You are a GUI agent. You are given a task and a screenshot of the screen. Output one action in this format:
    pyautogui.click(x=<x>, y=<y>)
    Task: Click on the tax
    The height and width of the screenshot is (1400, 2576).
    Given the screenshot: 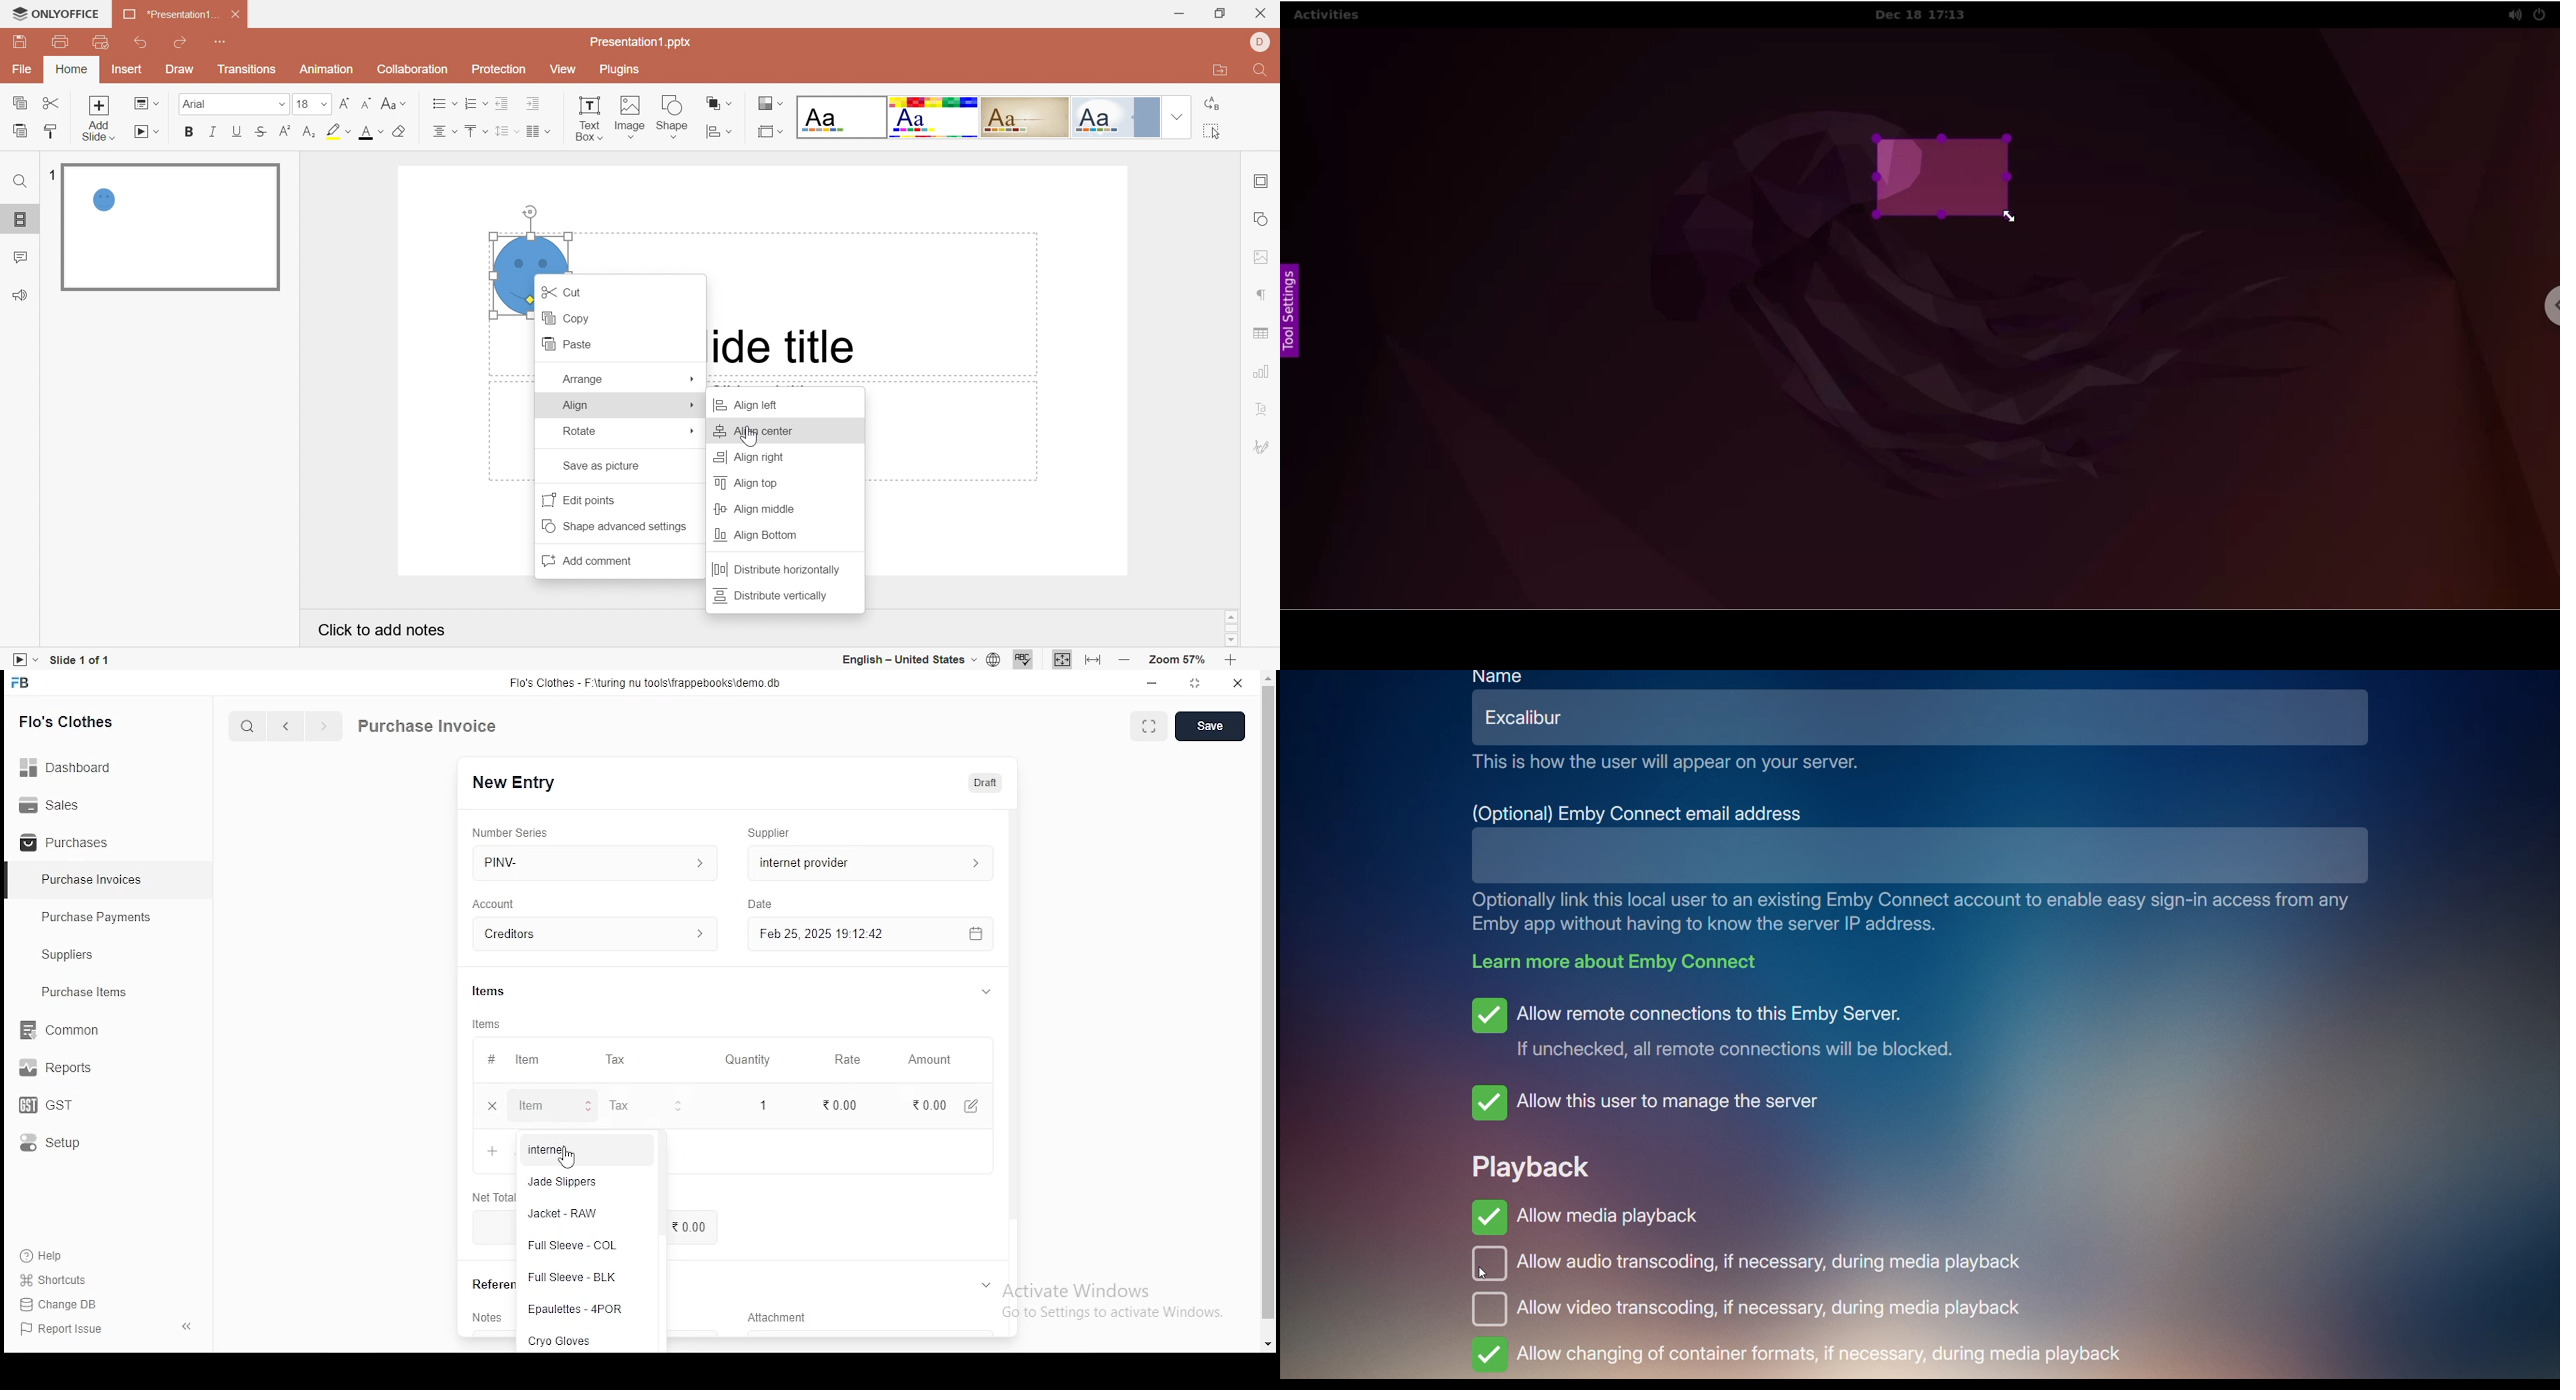 What is the action you would take?
    pyautogui.click(x=623, y=1060)
    